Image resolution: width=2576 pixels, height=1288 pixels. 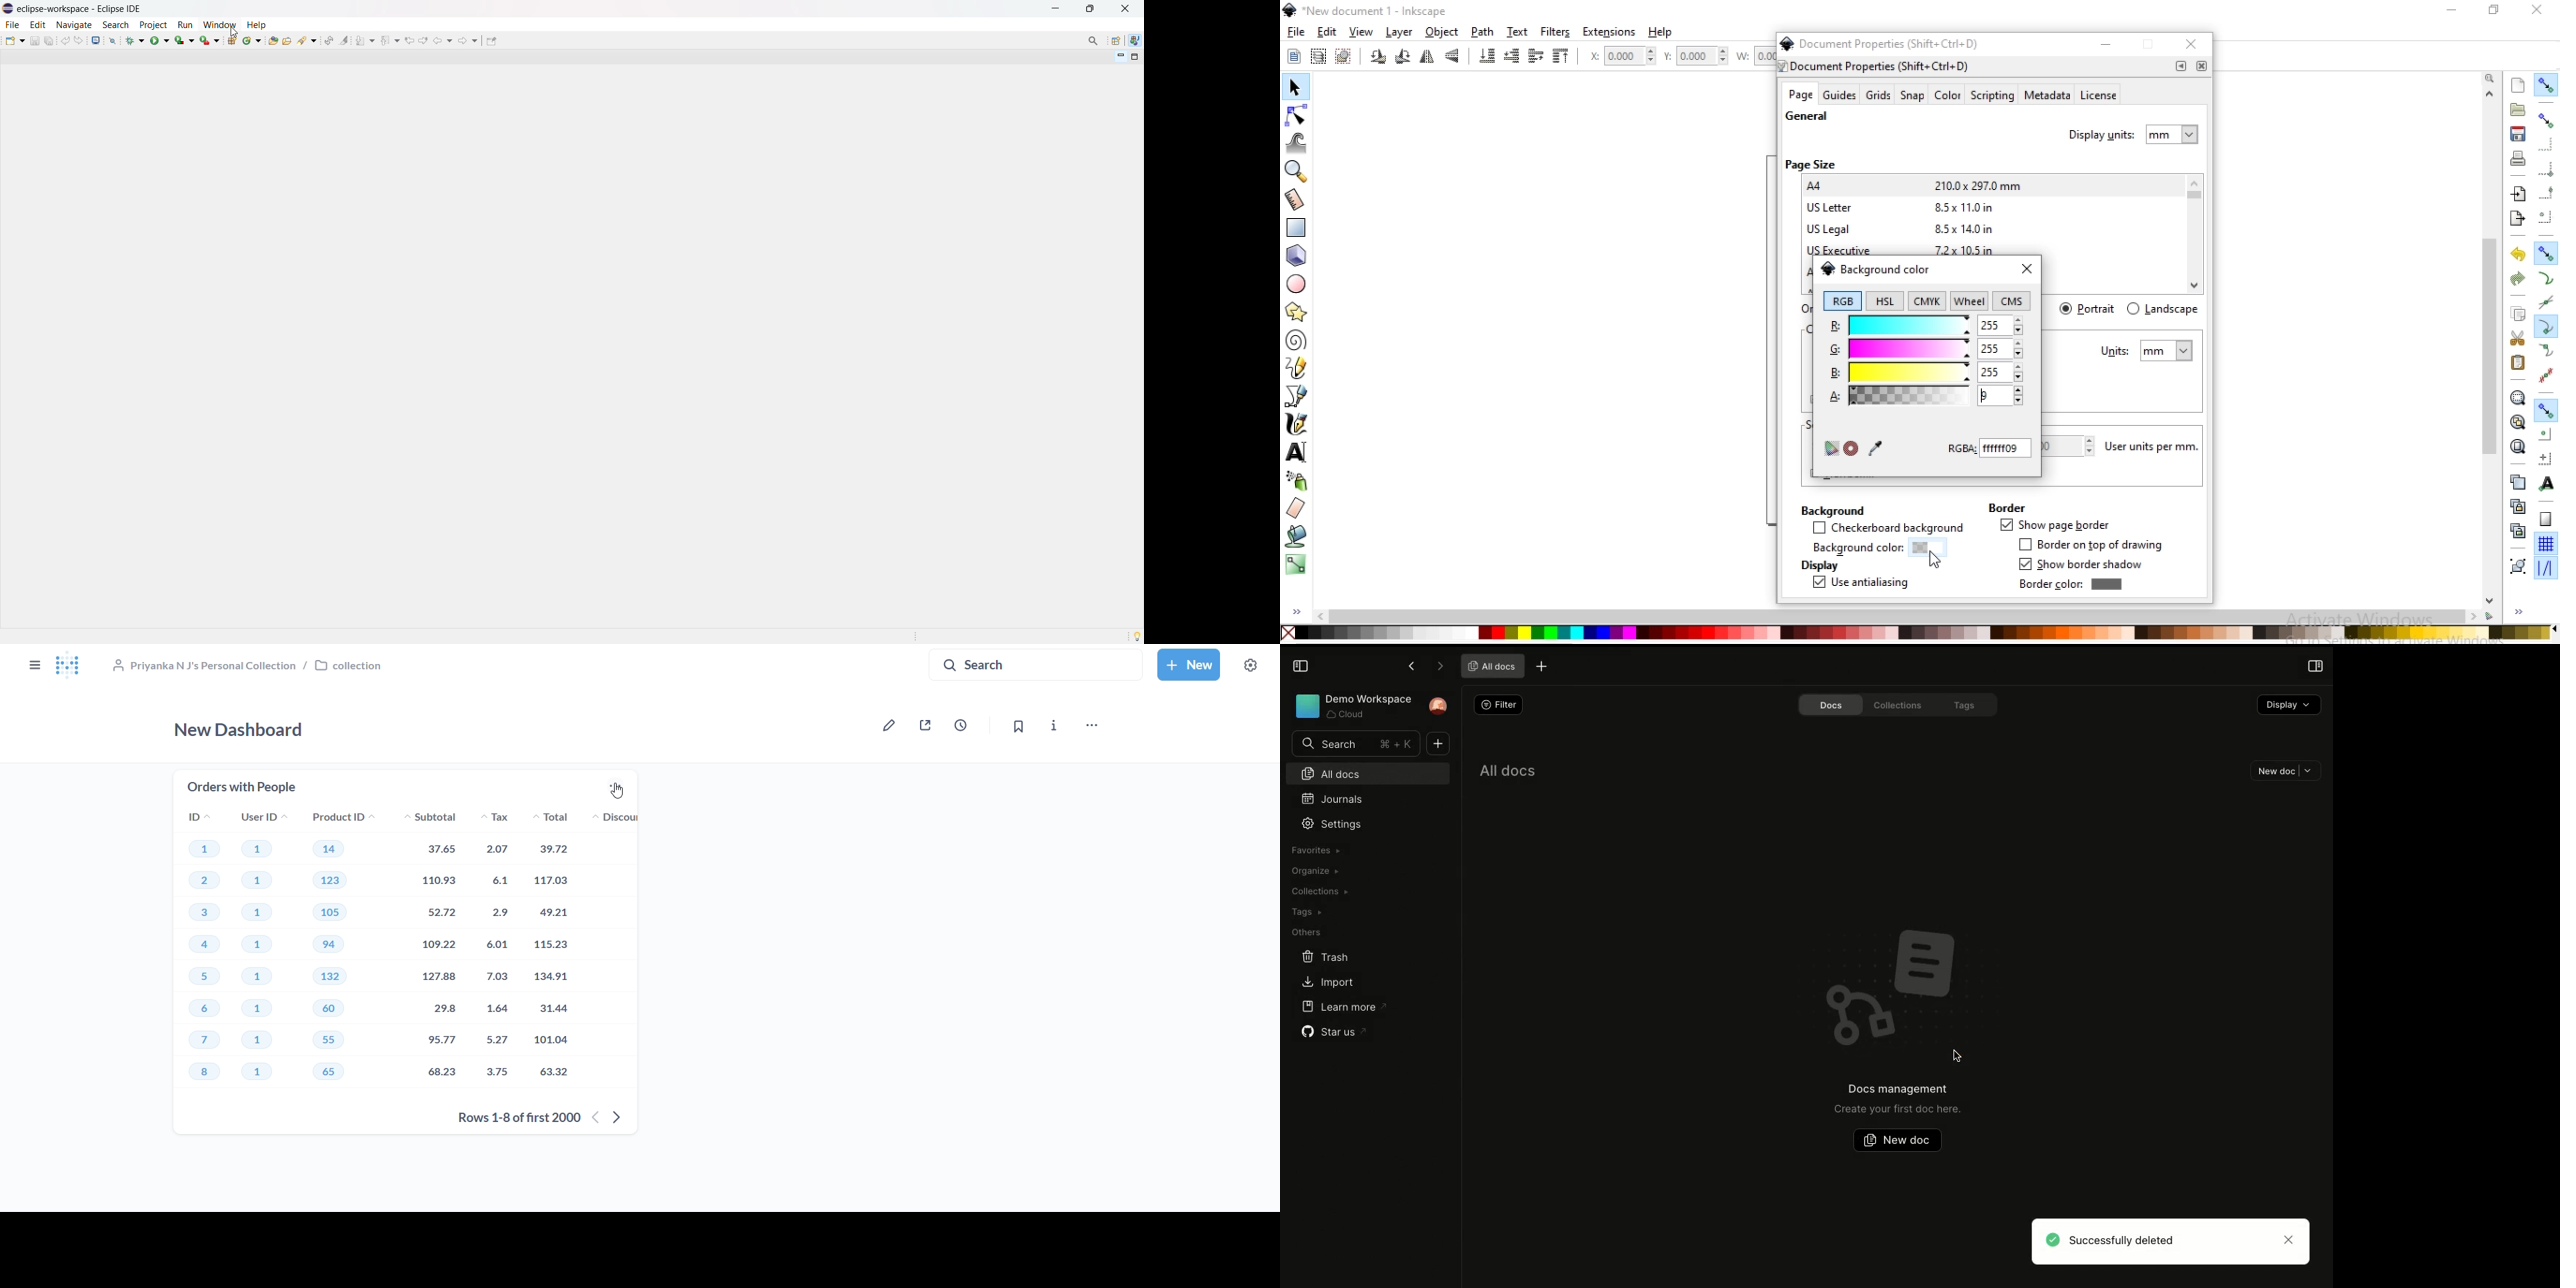 What do you see at coordinates (2544, 483) in the screenshot?
I see `snap text anchors and baselines` at bounding box center [2544, 483].